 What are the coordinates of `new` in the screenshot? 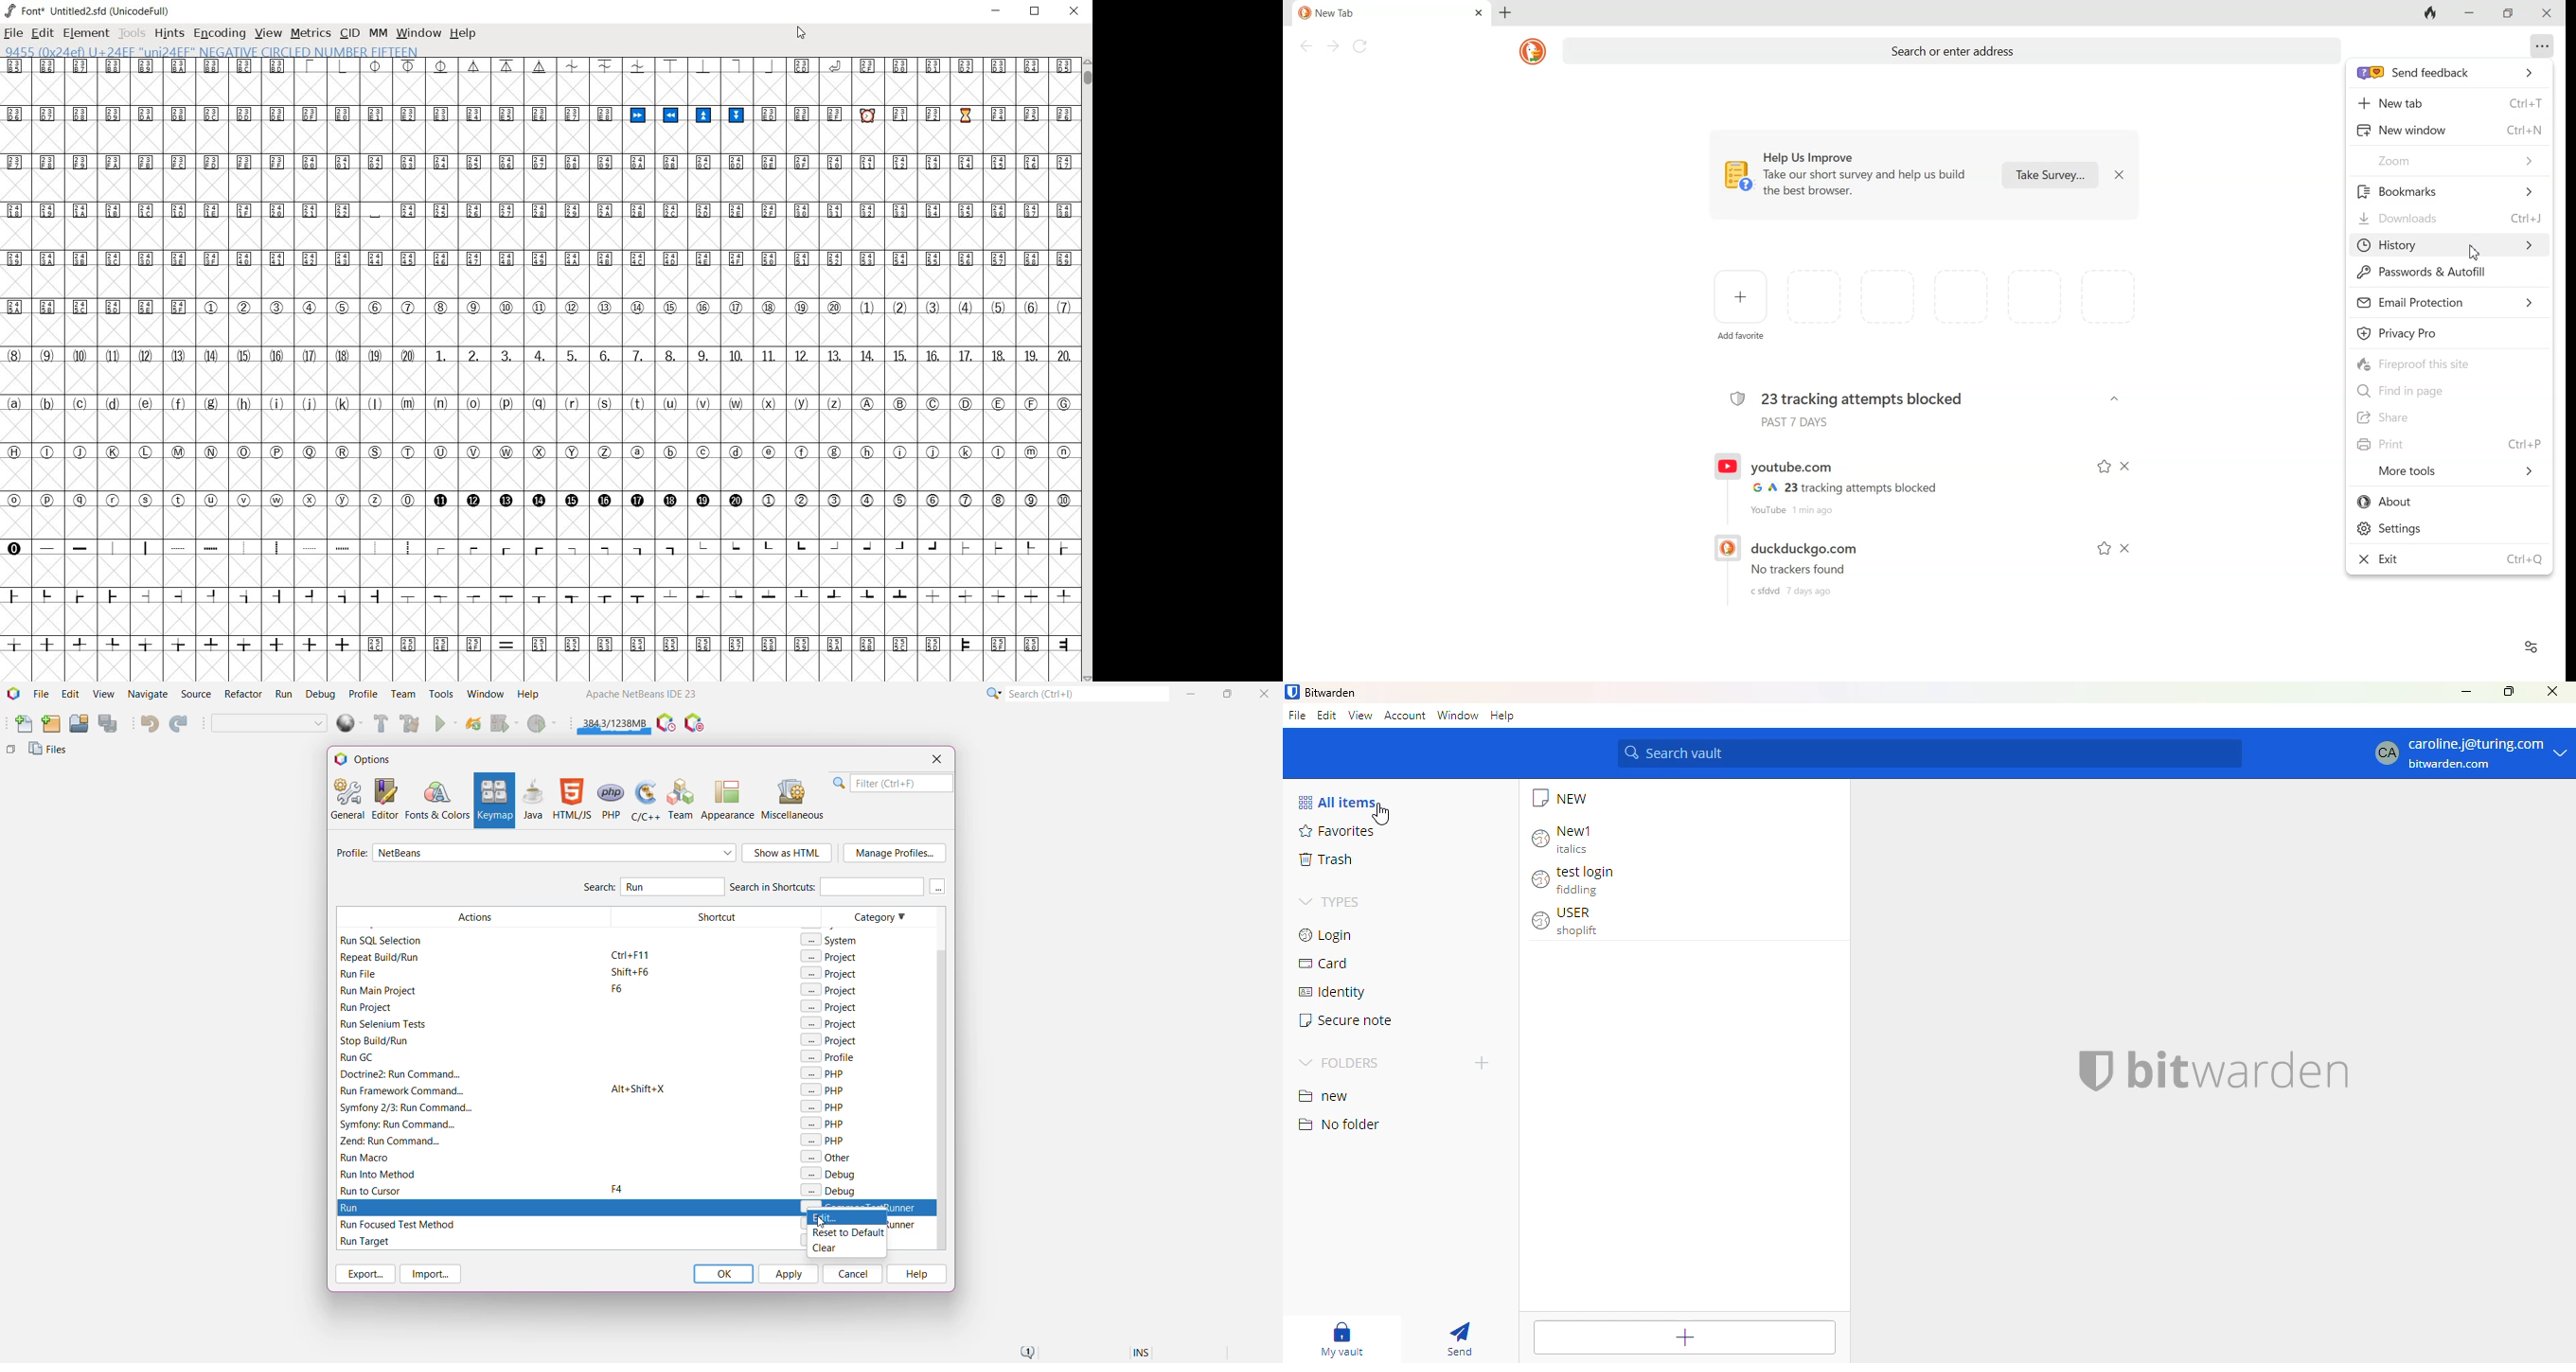 It's located at (1564, 798).